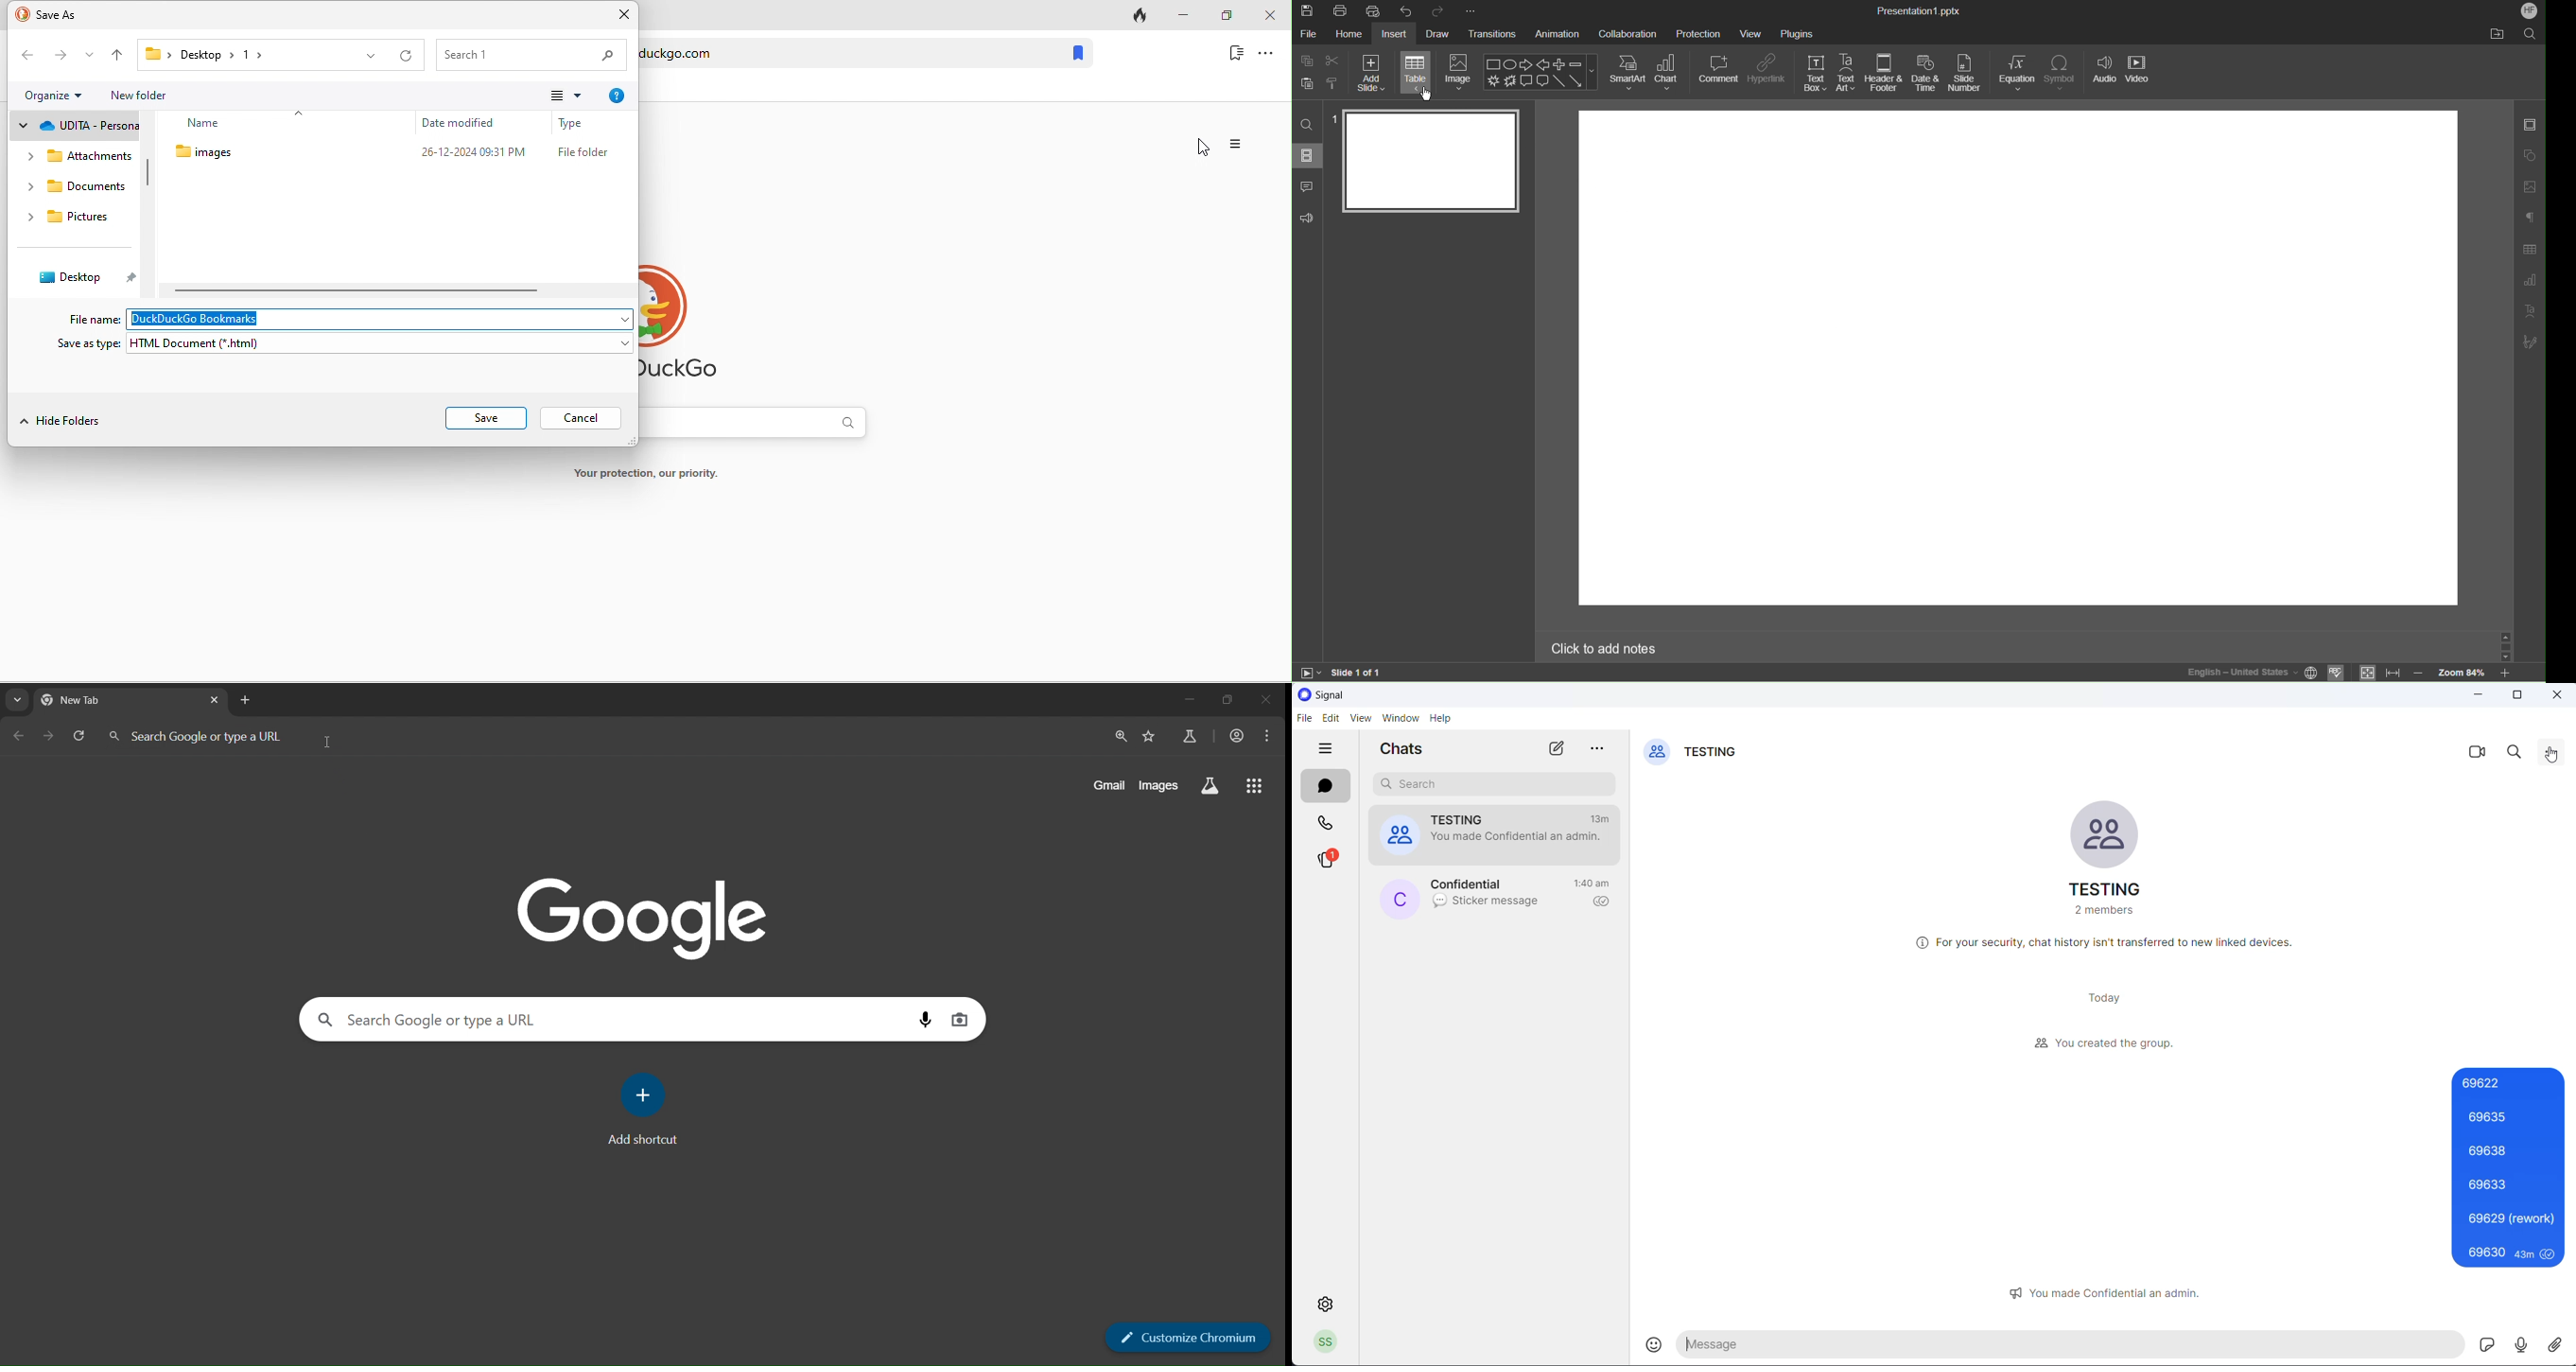 This screenshot has width=2576, height=1372. Describe the element at coordinates (1406, 751) in the screenshot. I see `chats heading` at that location.